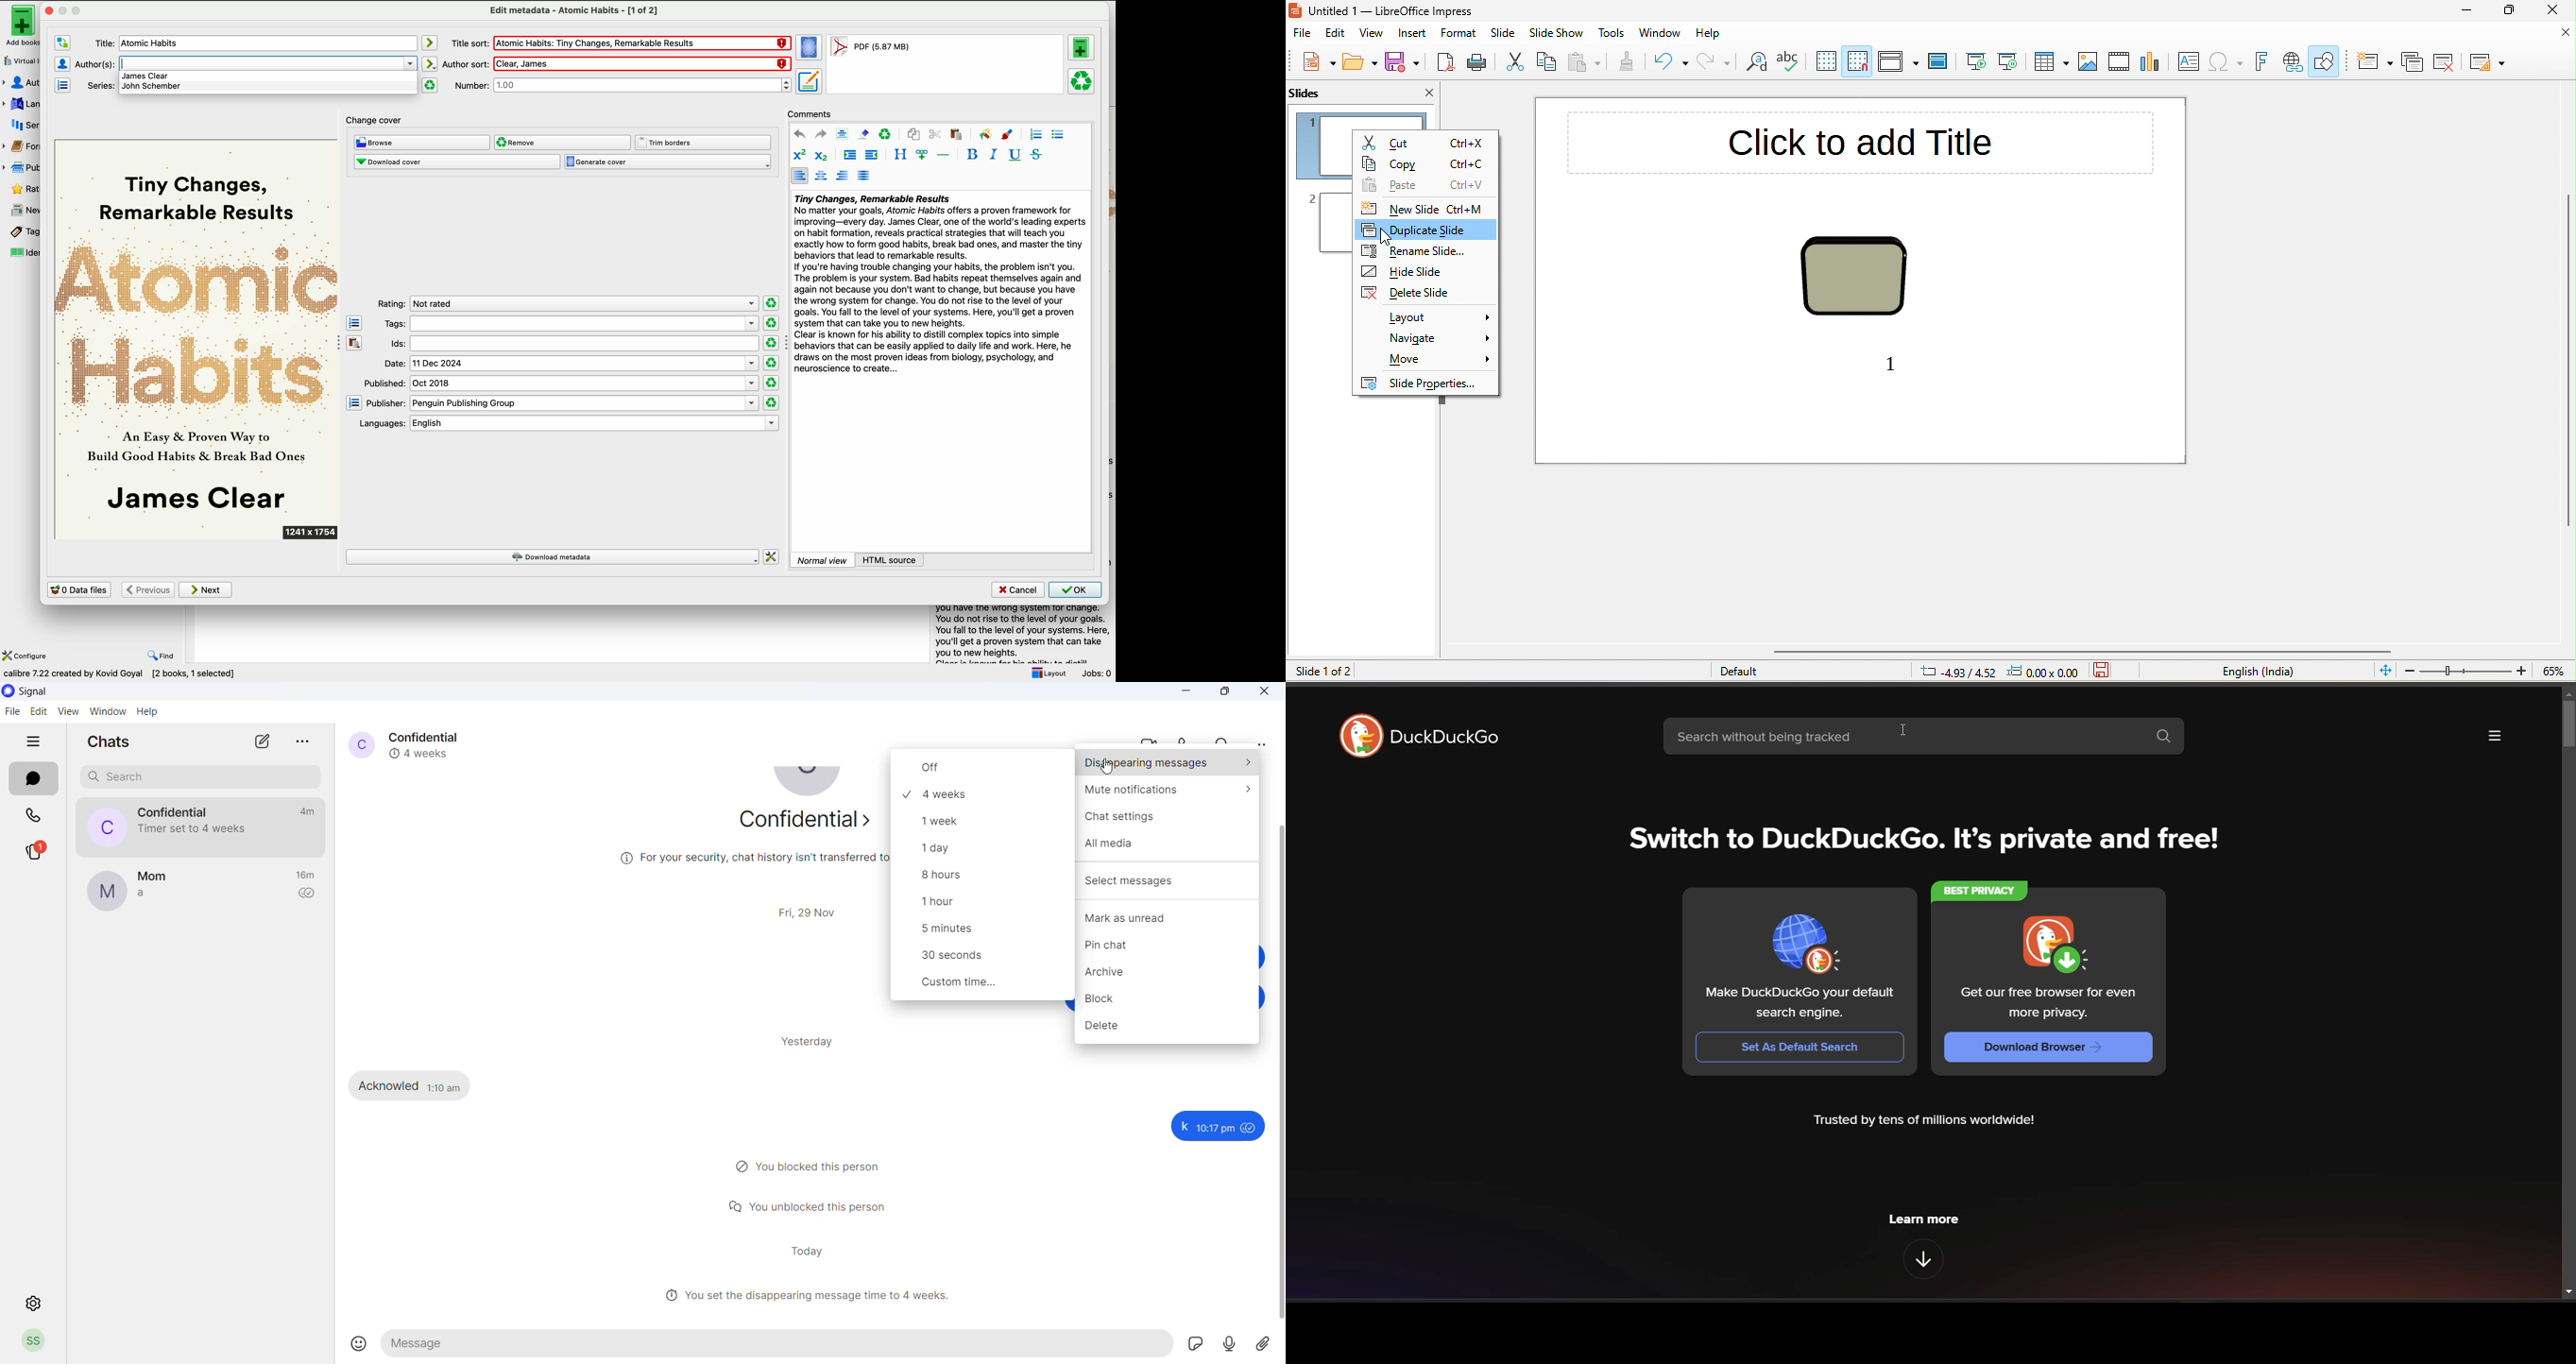  What do you see at coordinates (972, 154) in the screenshot?
I see `bold` at bounding box center [972, 154].